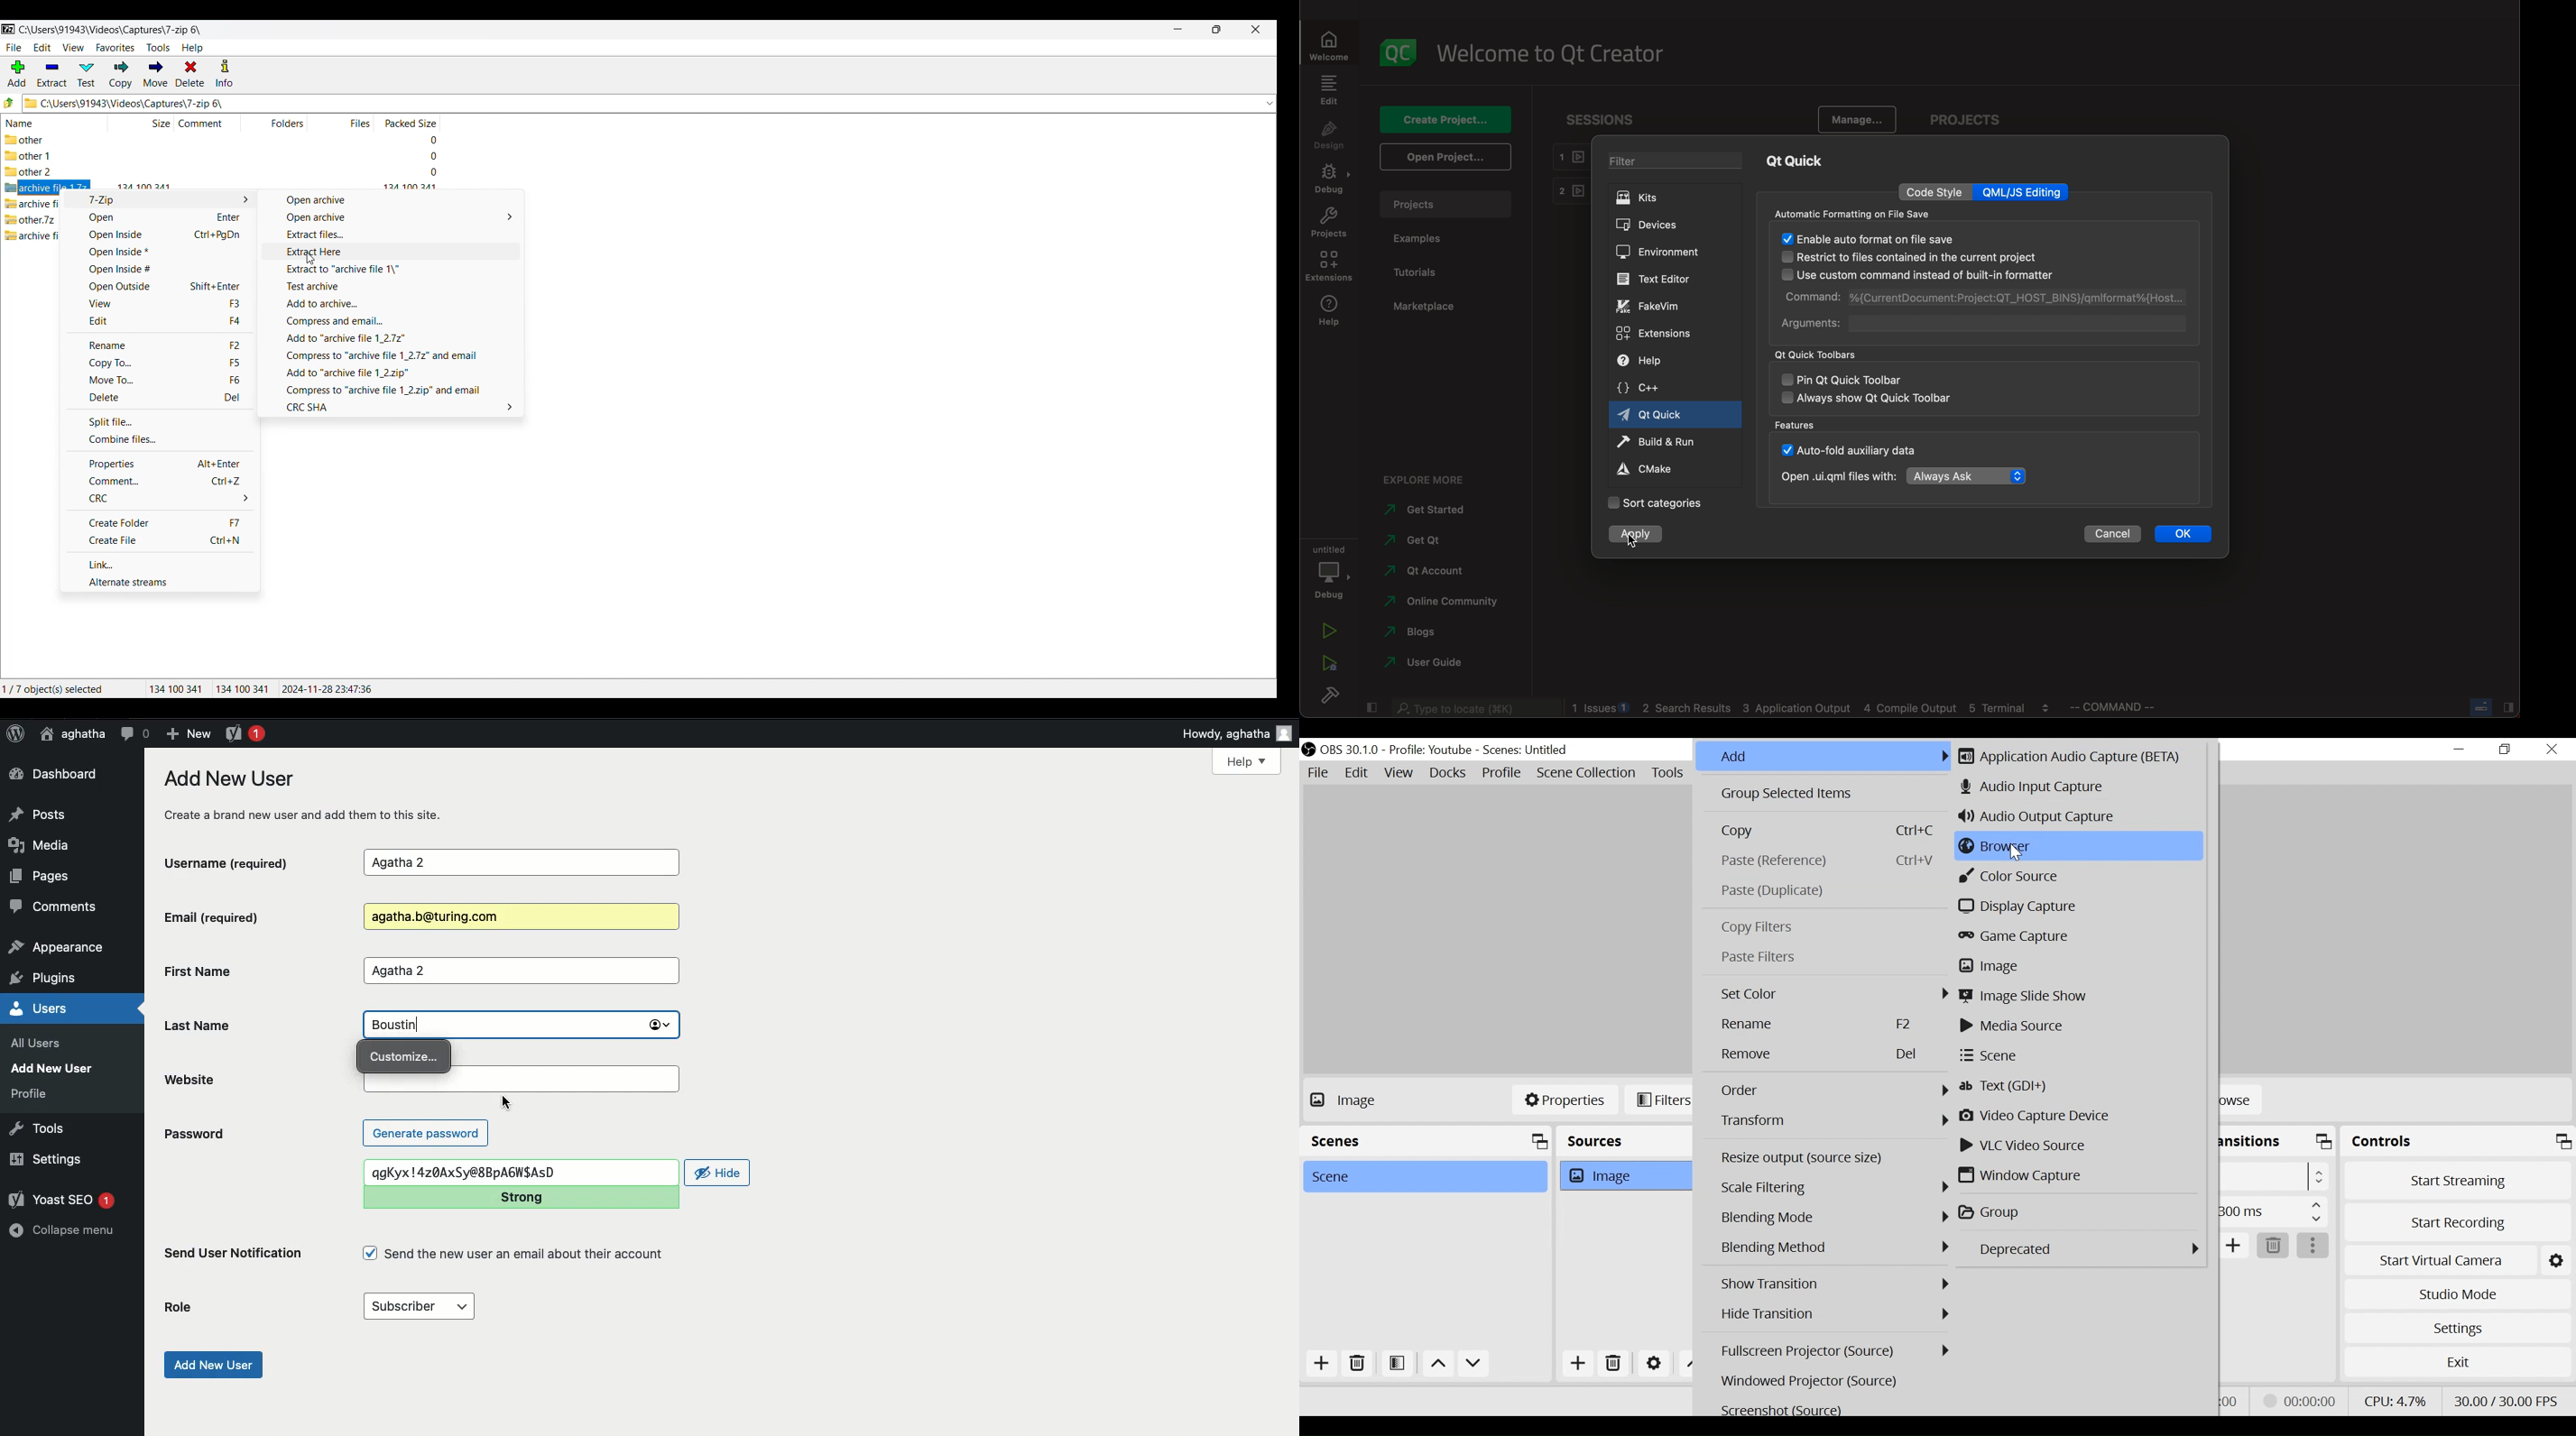 This screenshot has width=2576, height=1456. I want to click on Comment, so click(134, 733).